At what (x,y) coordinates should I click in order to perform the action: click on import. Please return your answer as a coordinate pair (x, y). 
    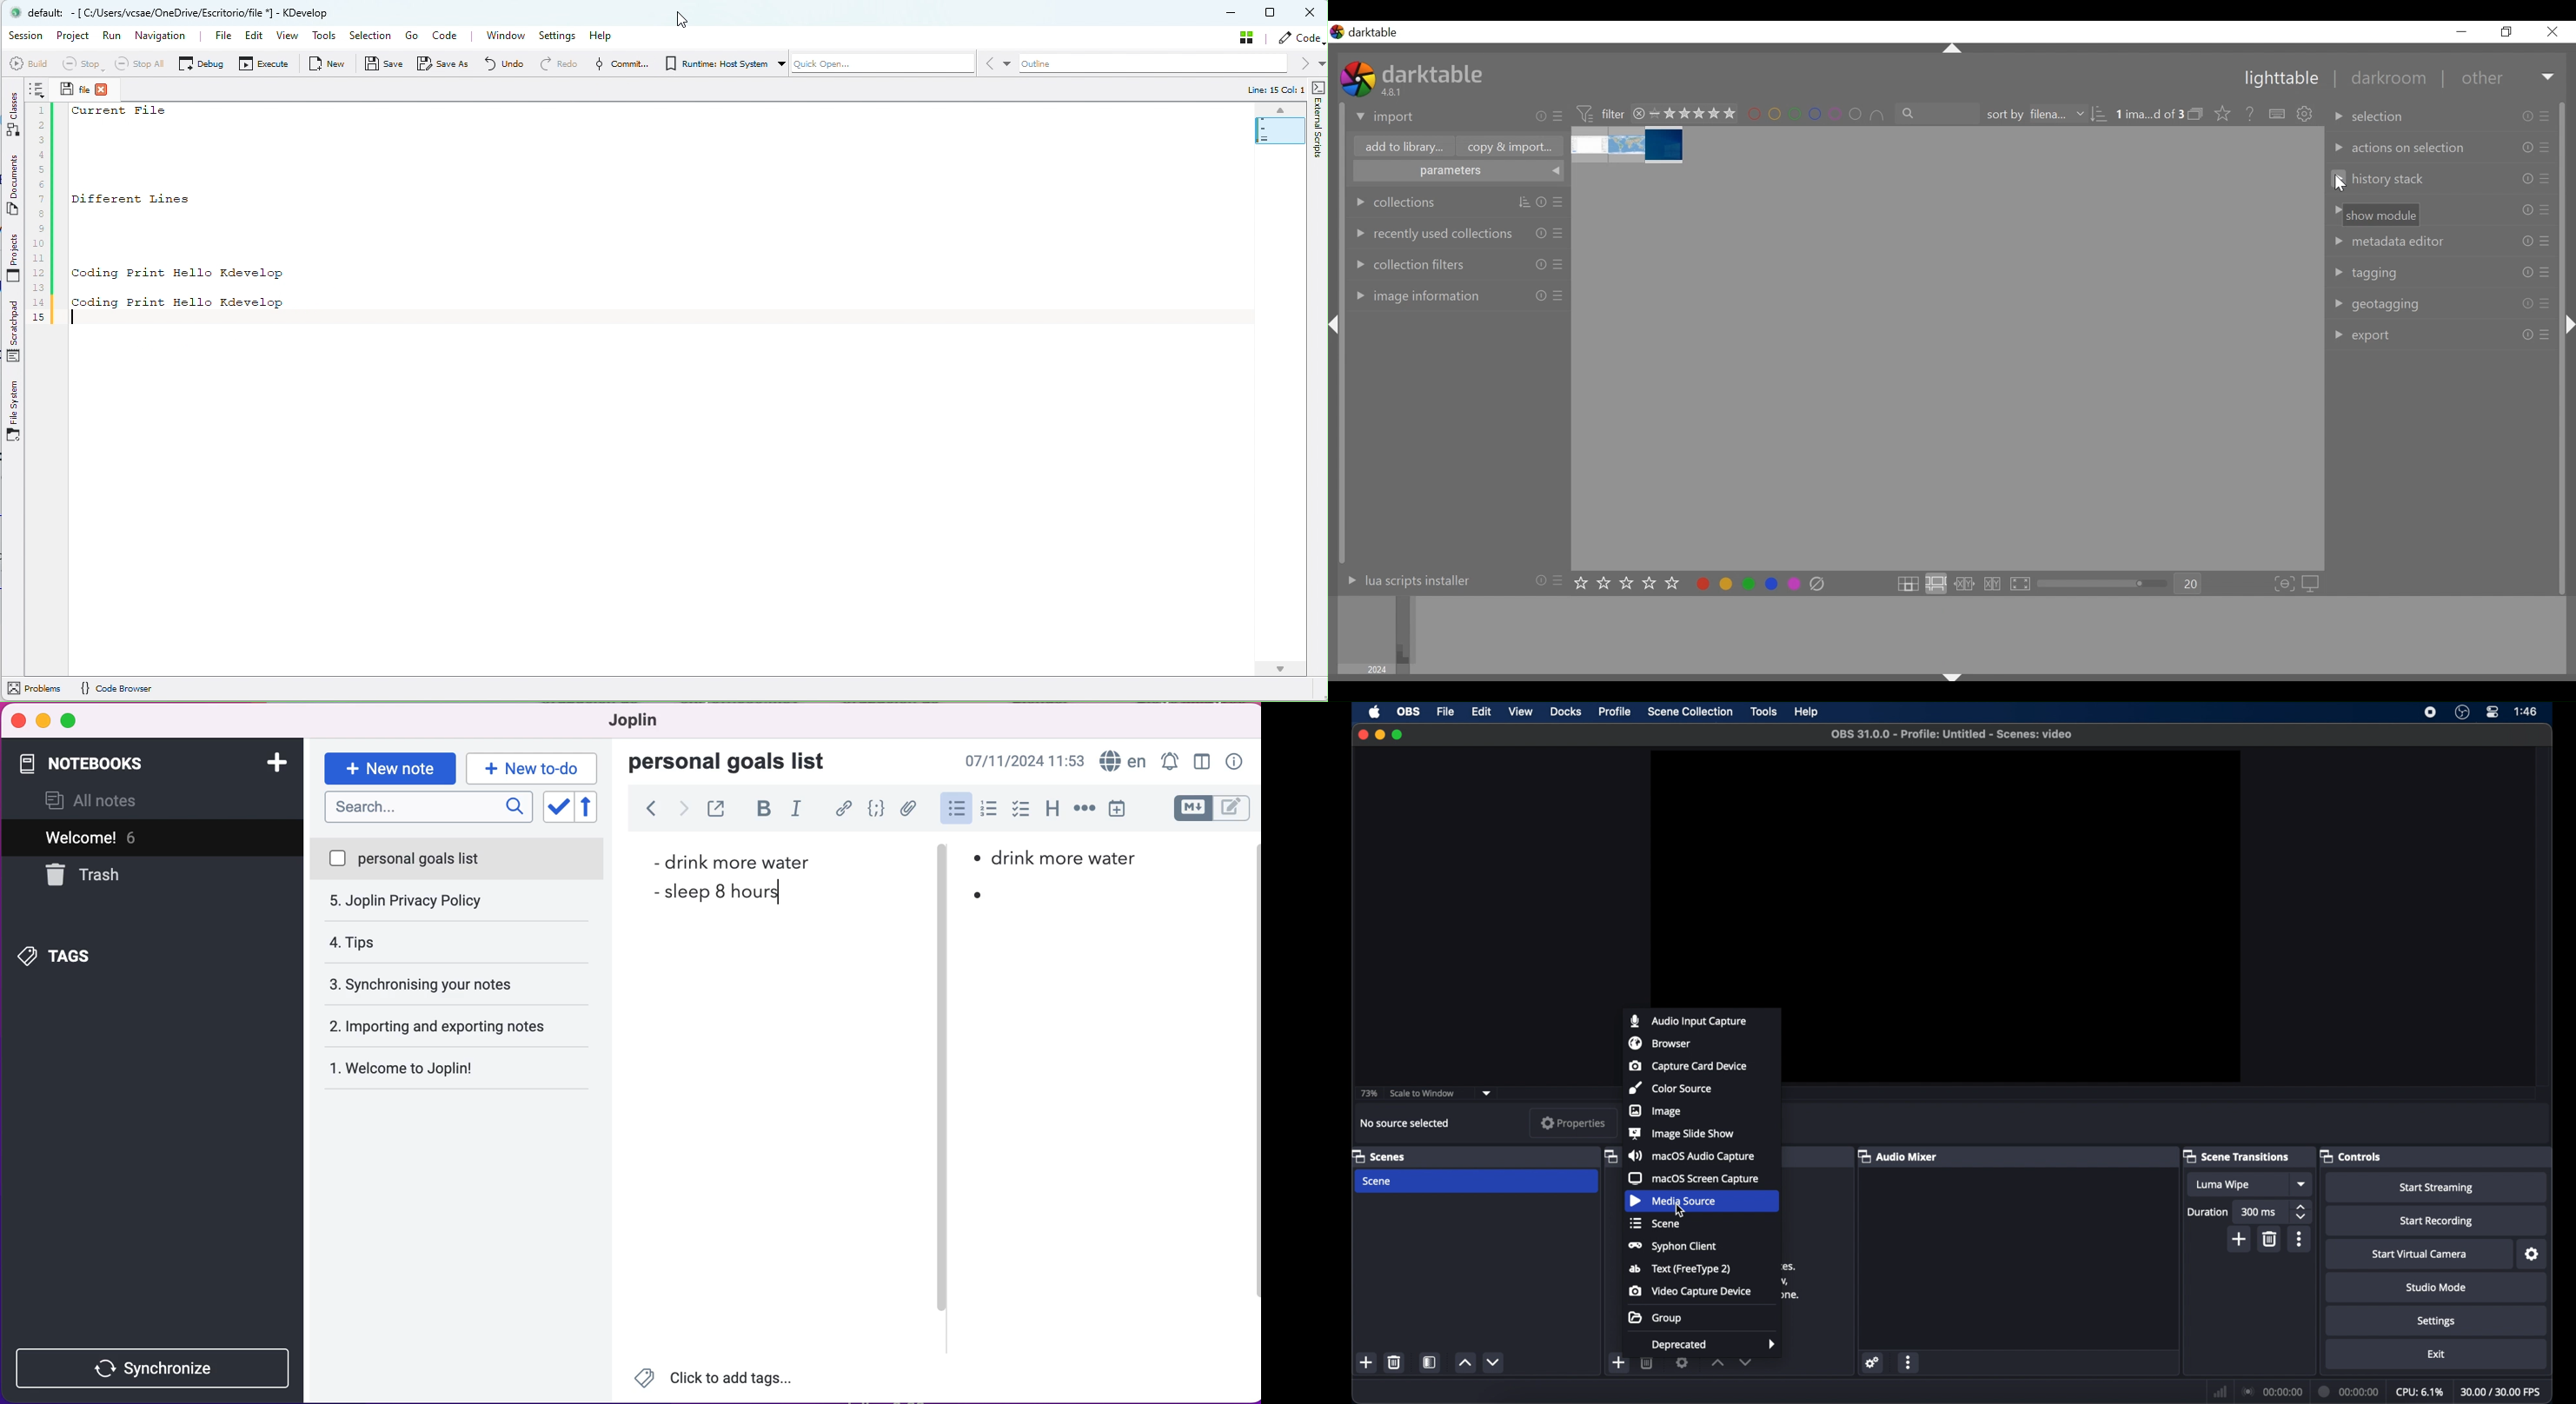
    Looking at the image, I should click on (1386, 118).